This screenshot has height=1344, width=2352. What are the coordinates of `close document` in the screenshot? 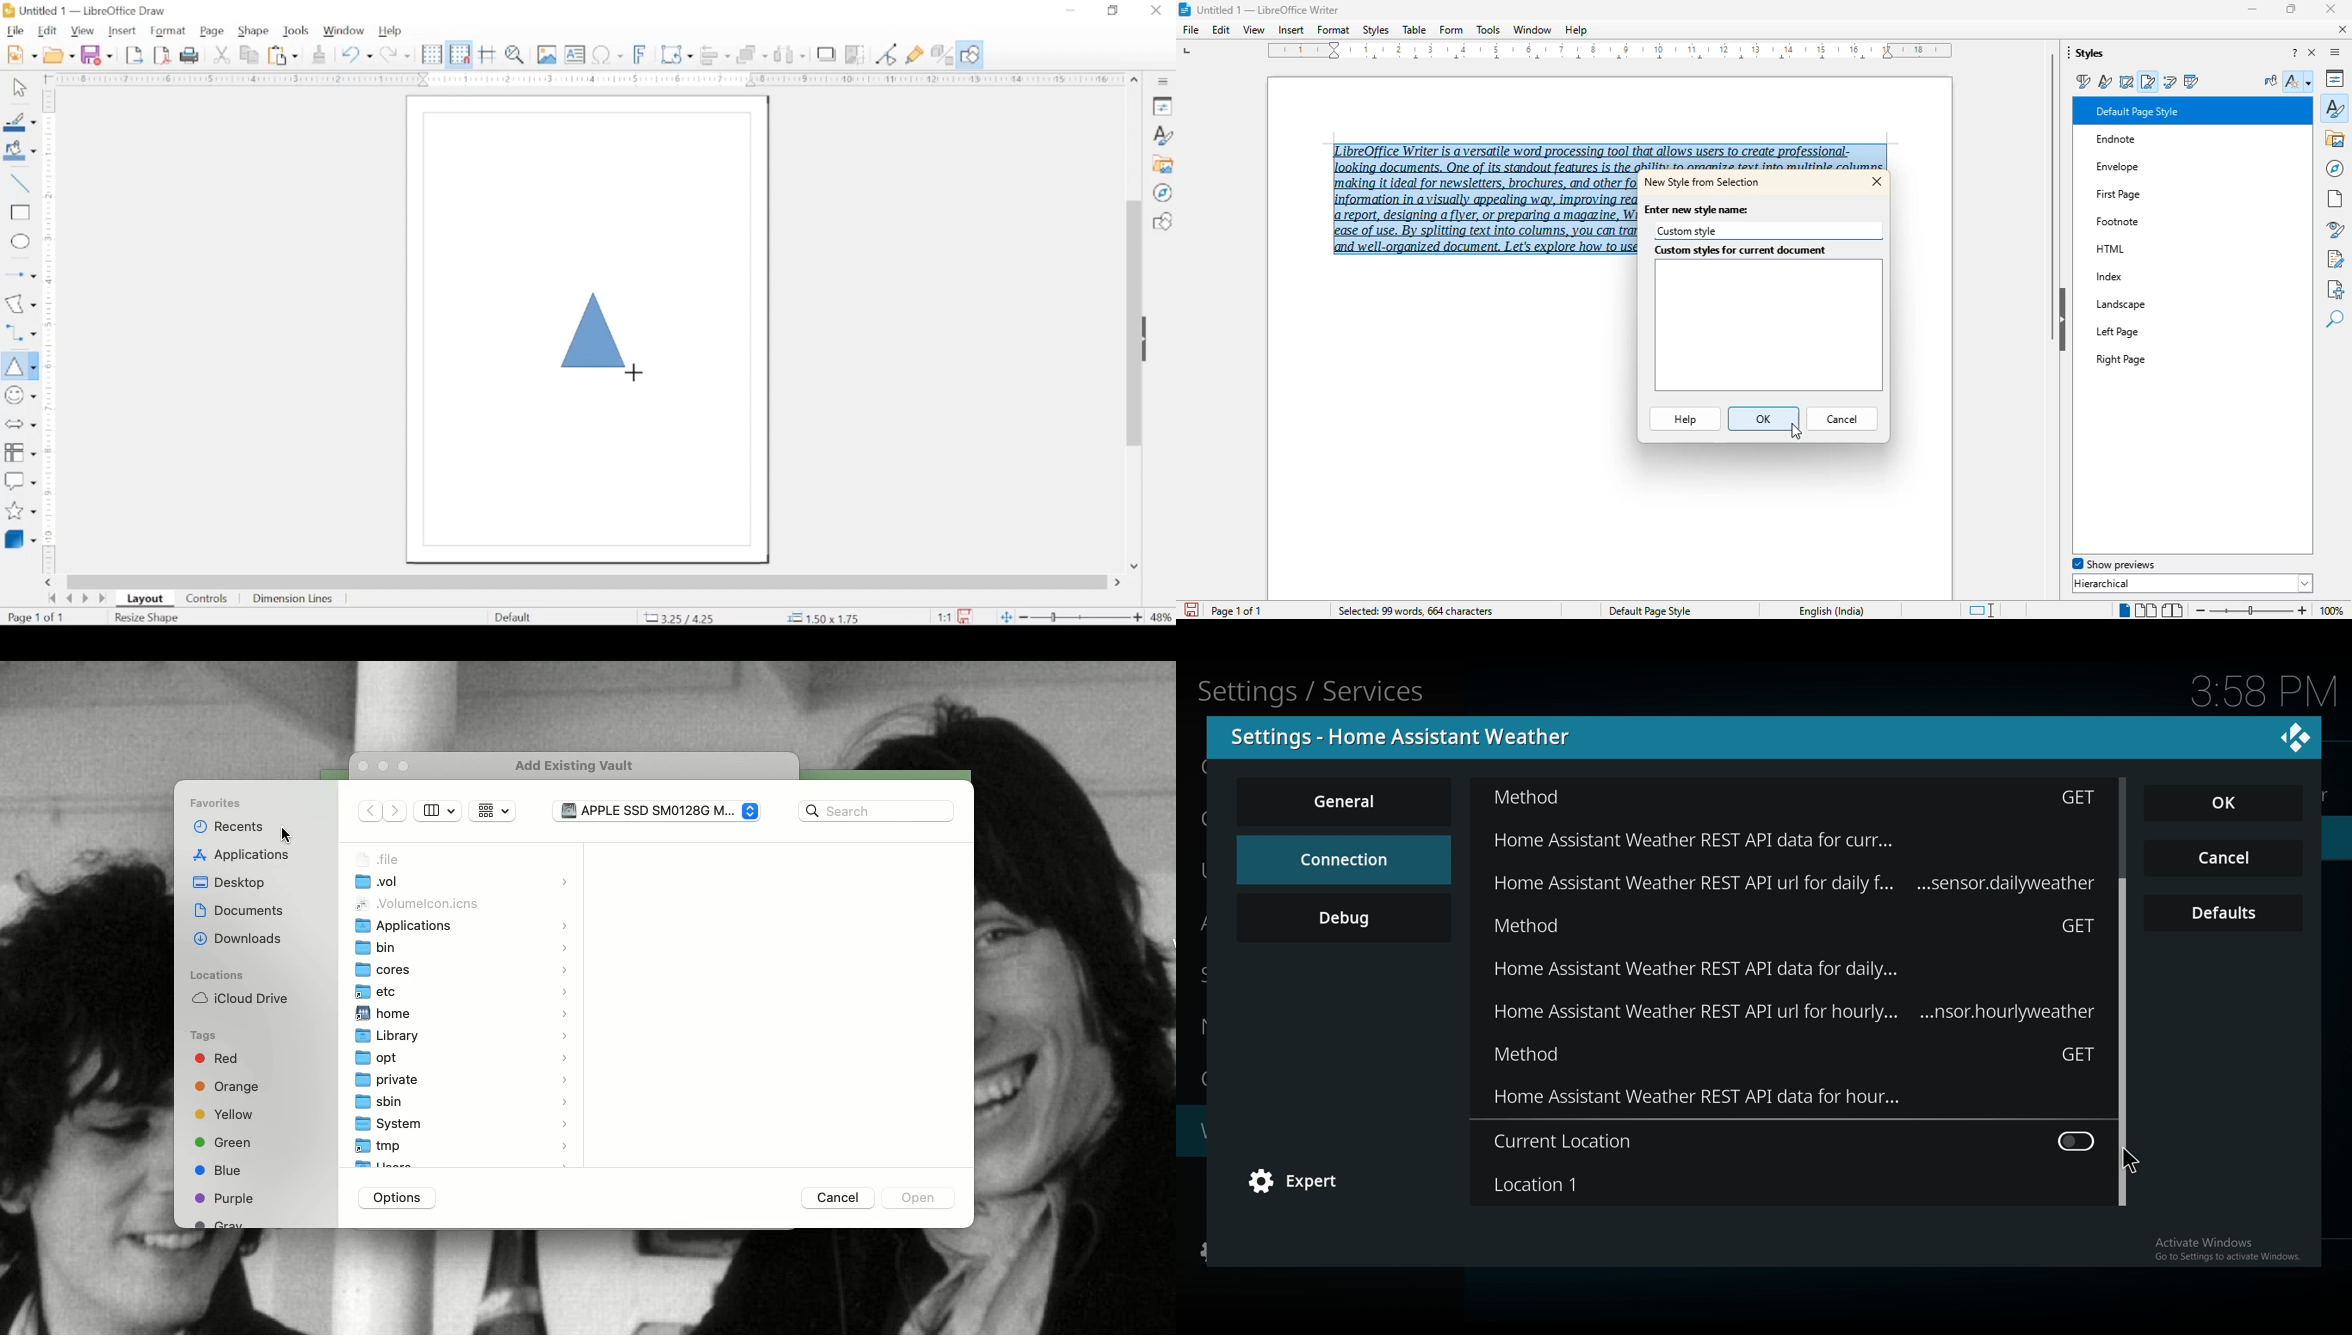 It's located at (2343, 29).